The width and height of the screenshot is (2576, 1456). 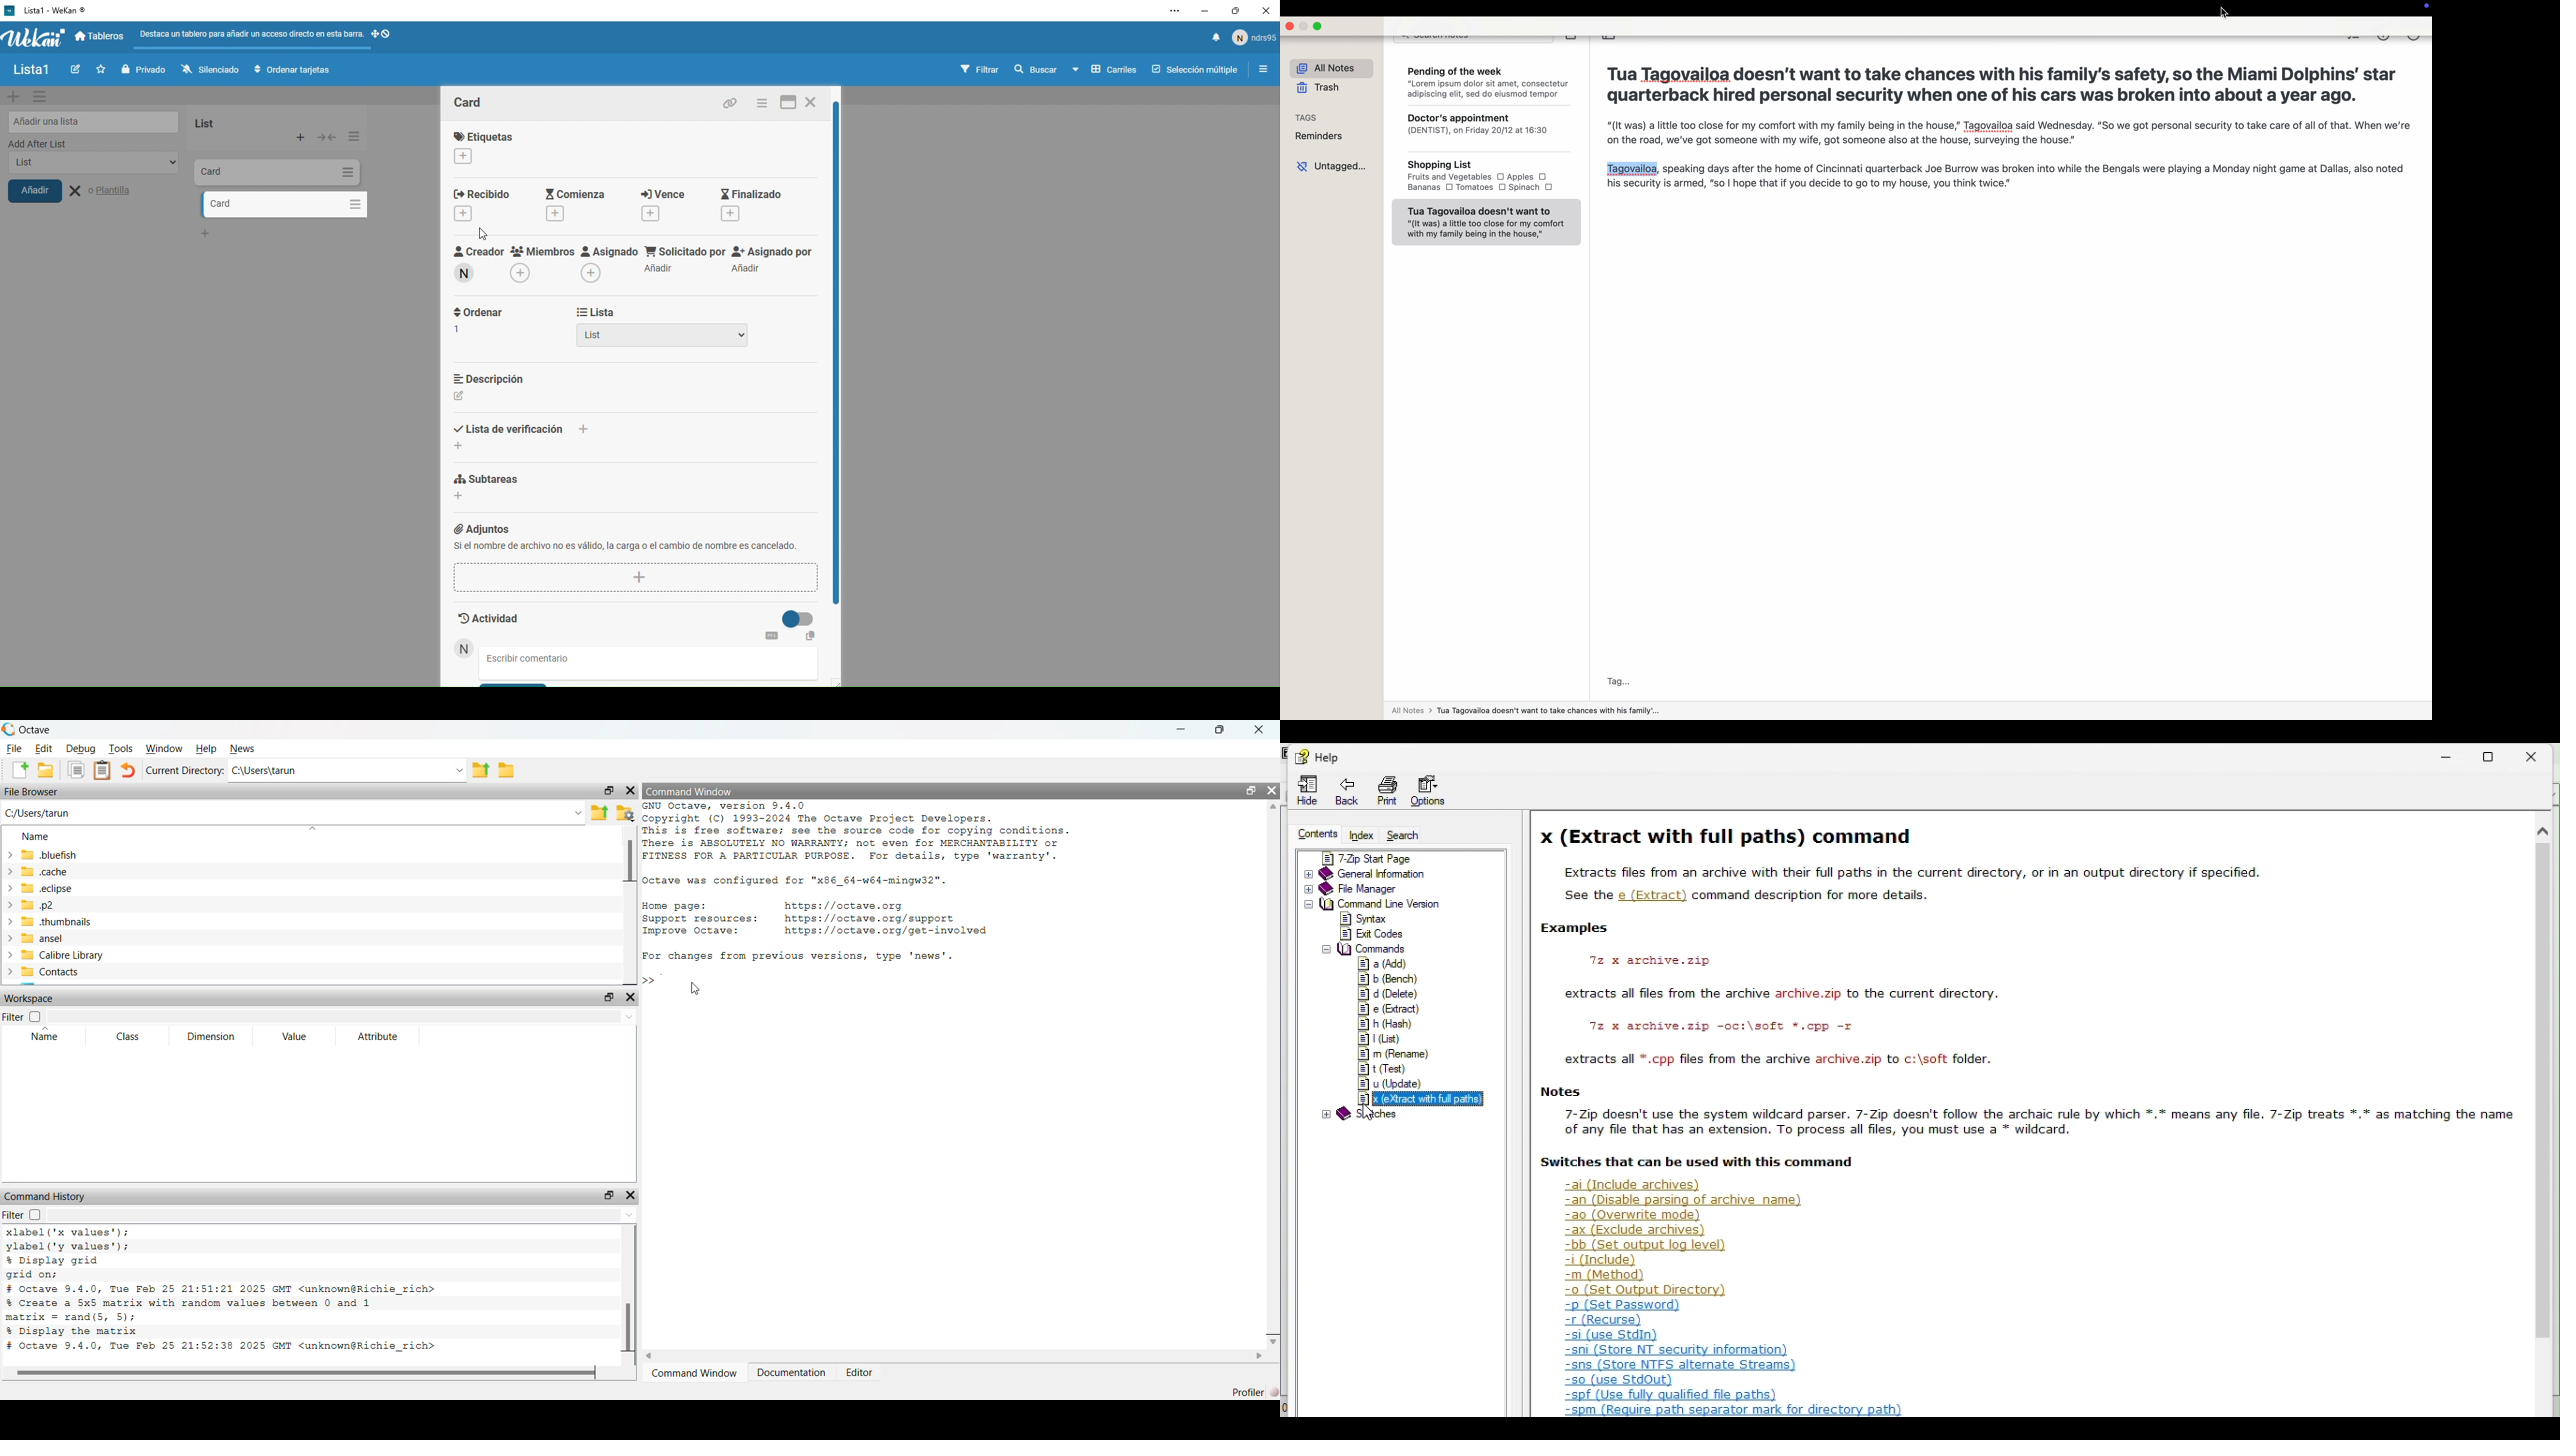 What do you see at coordinates (14, 748) in the screenshot?
I see `File` at bounding box center [14, 748].